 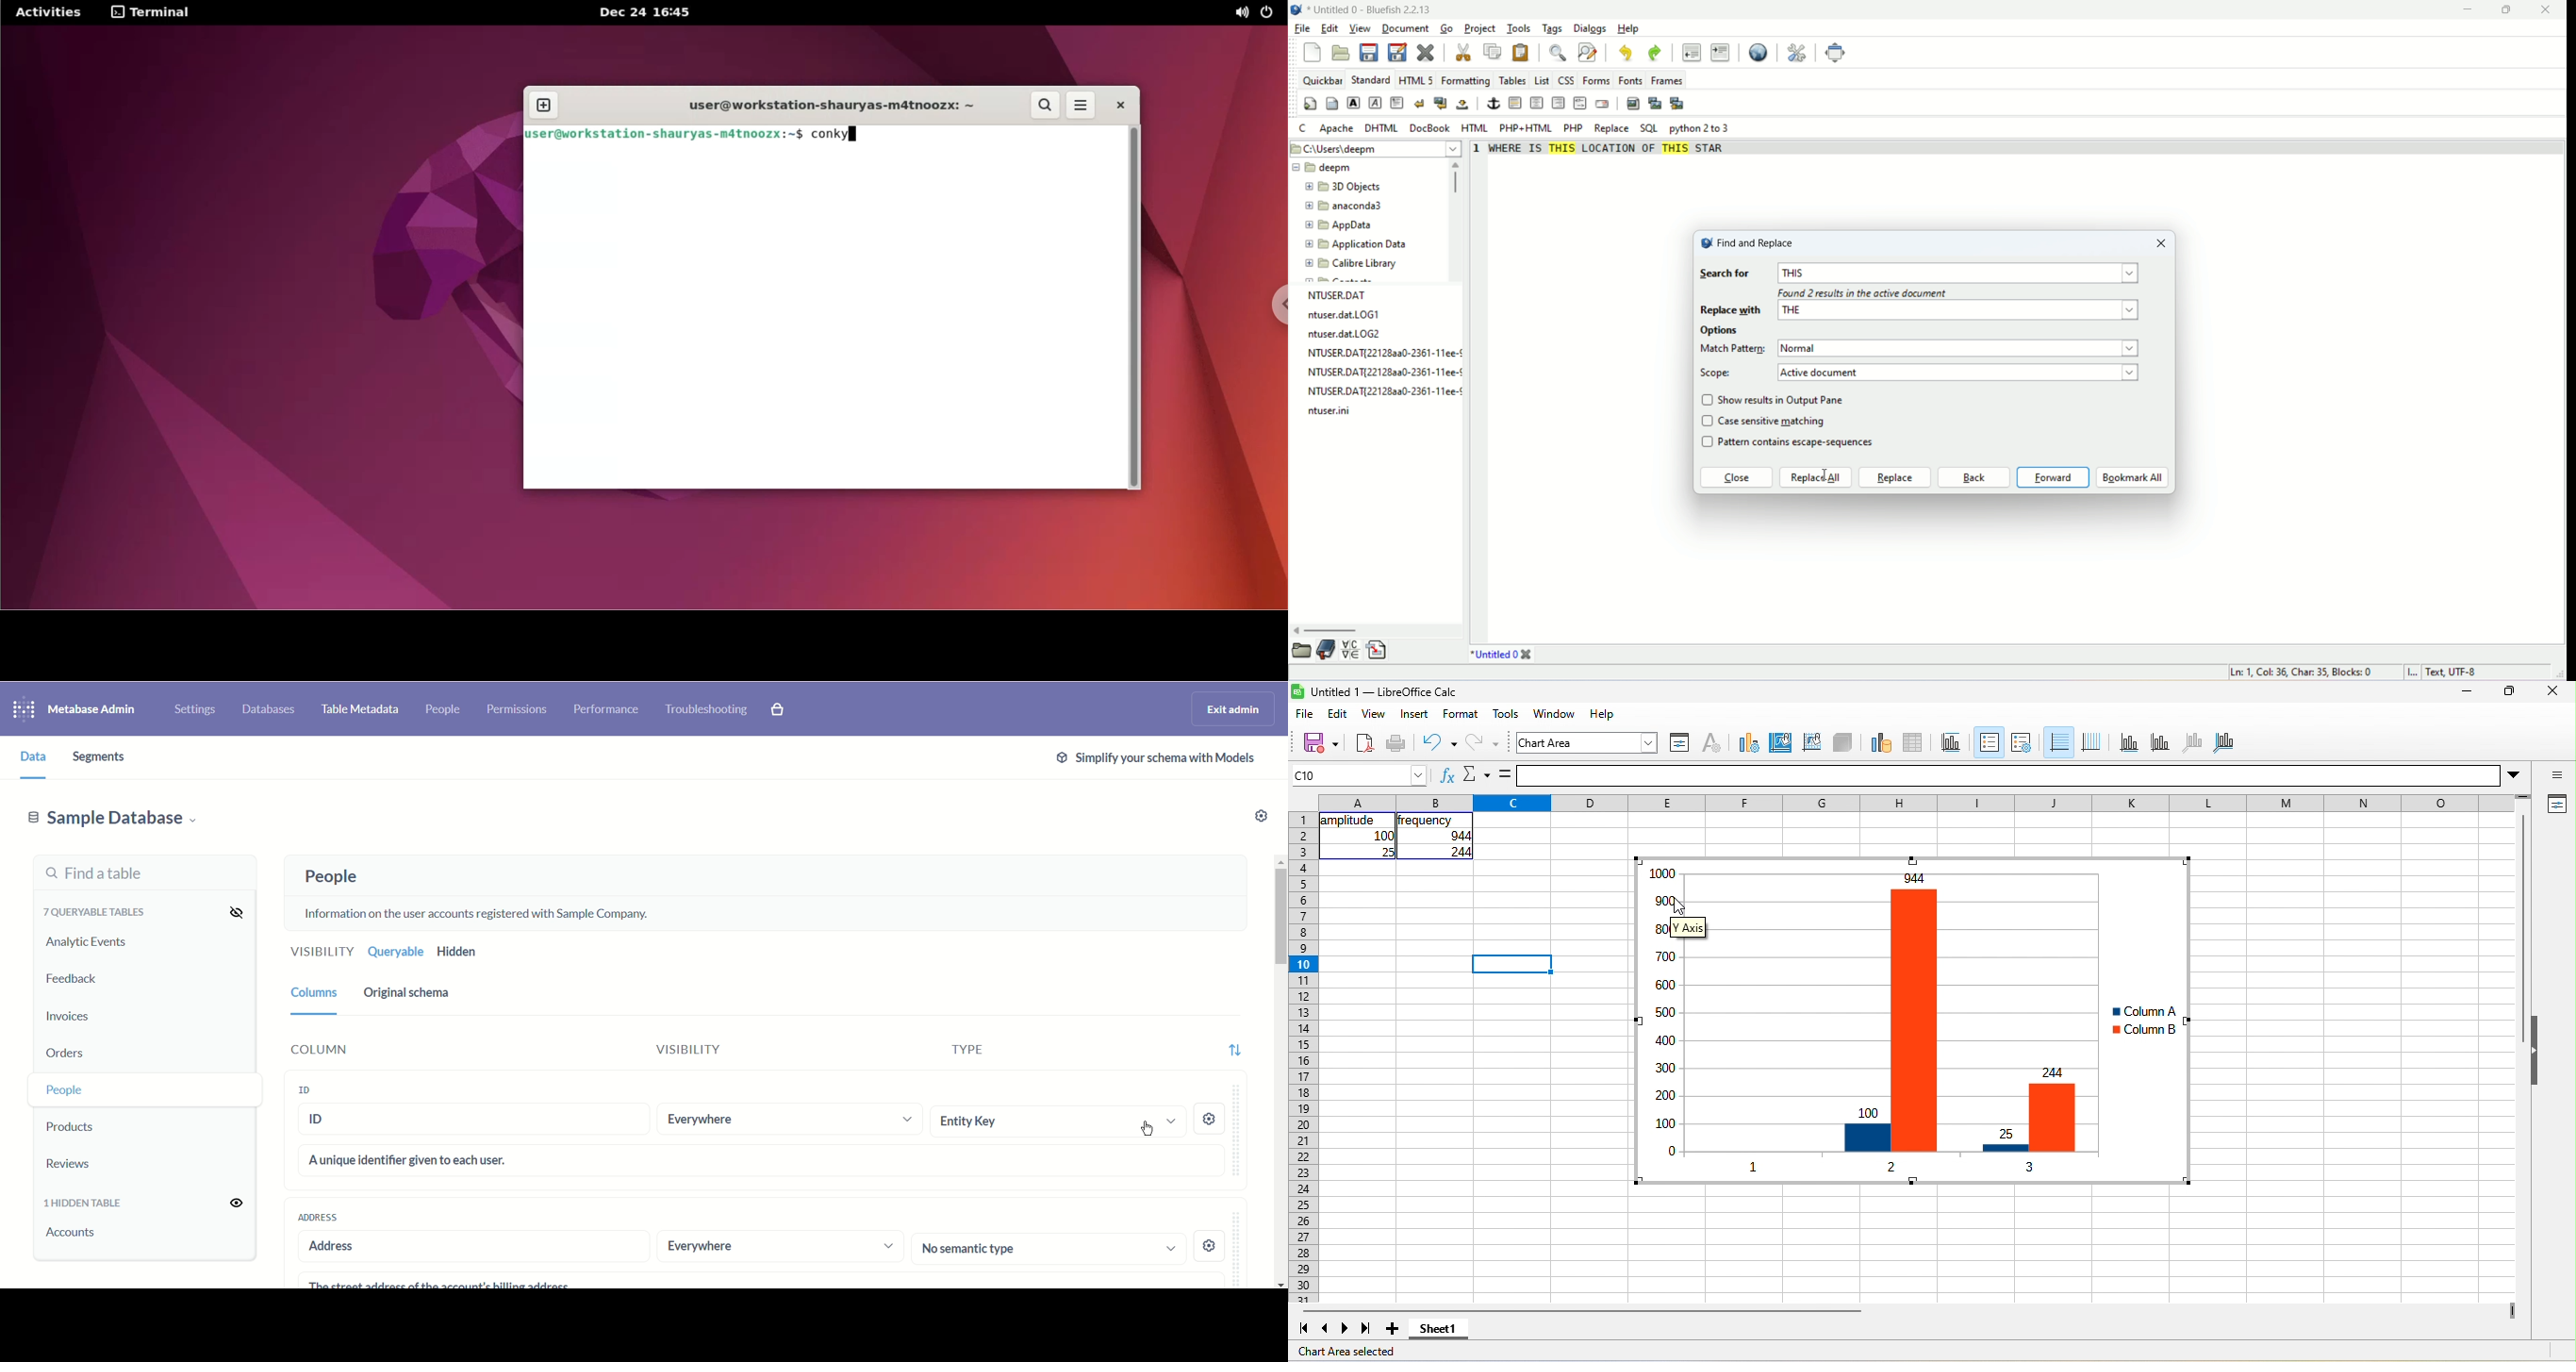 I want to click on sort, so click(x=1234, y=1046).